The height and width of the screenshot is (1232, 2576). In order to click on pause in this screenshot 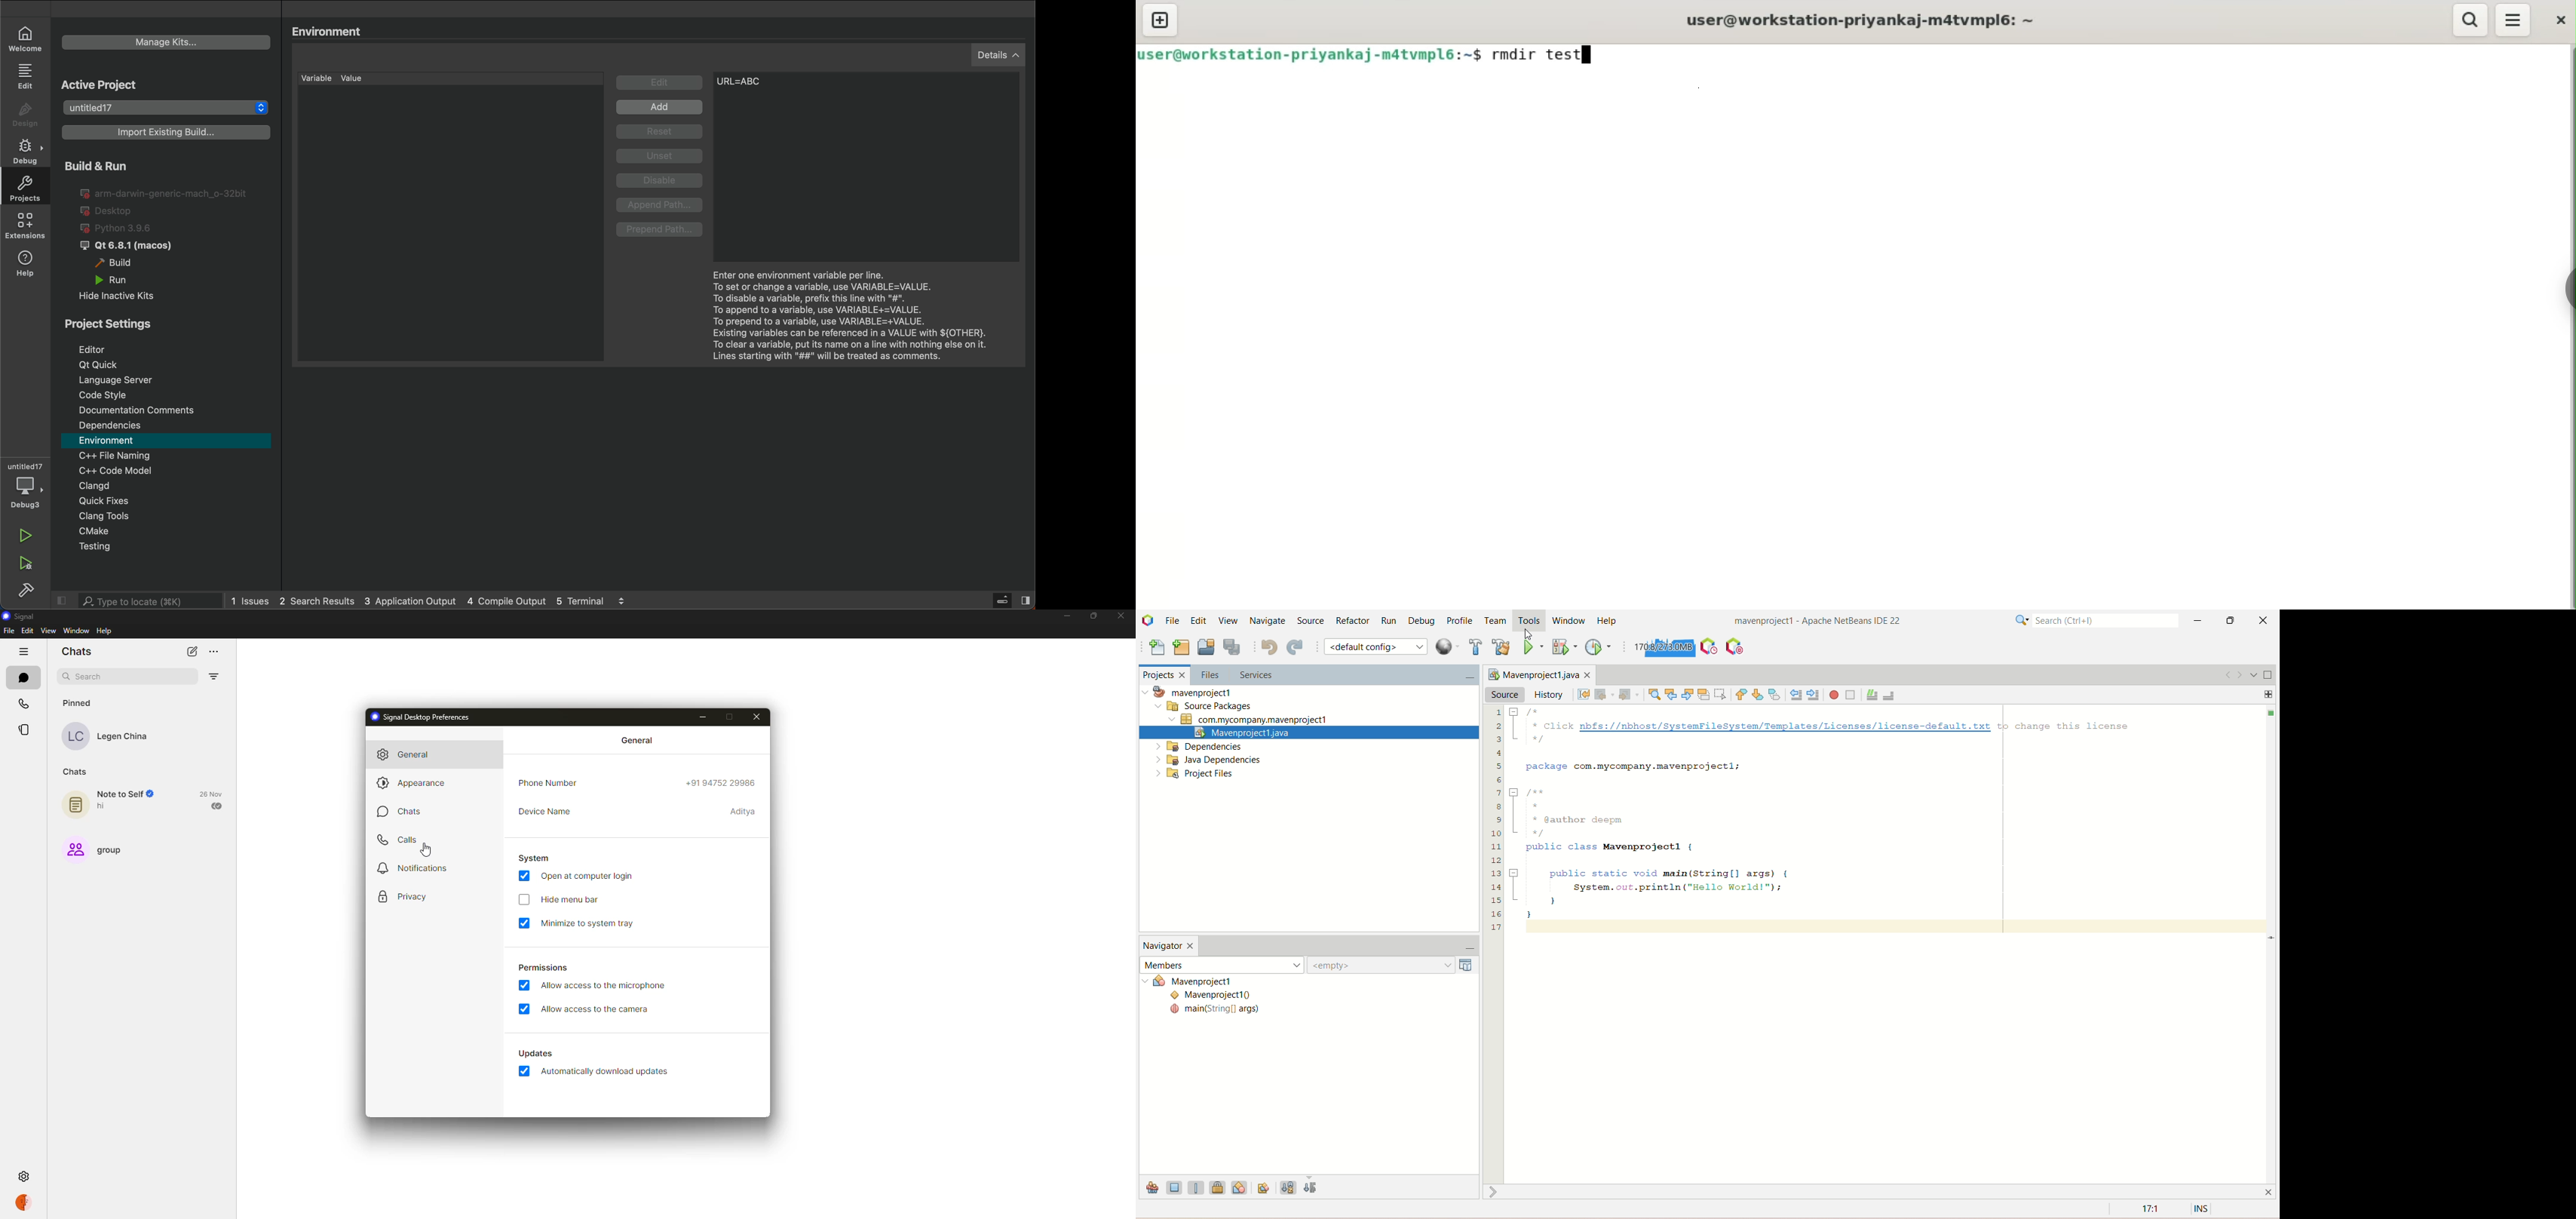, I will do `click(1735, 643)`.